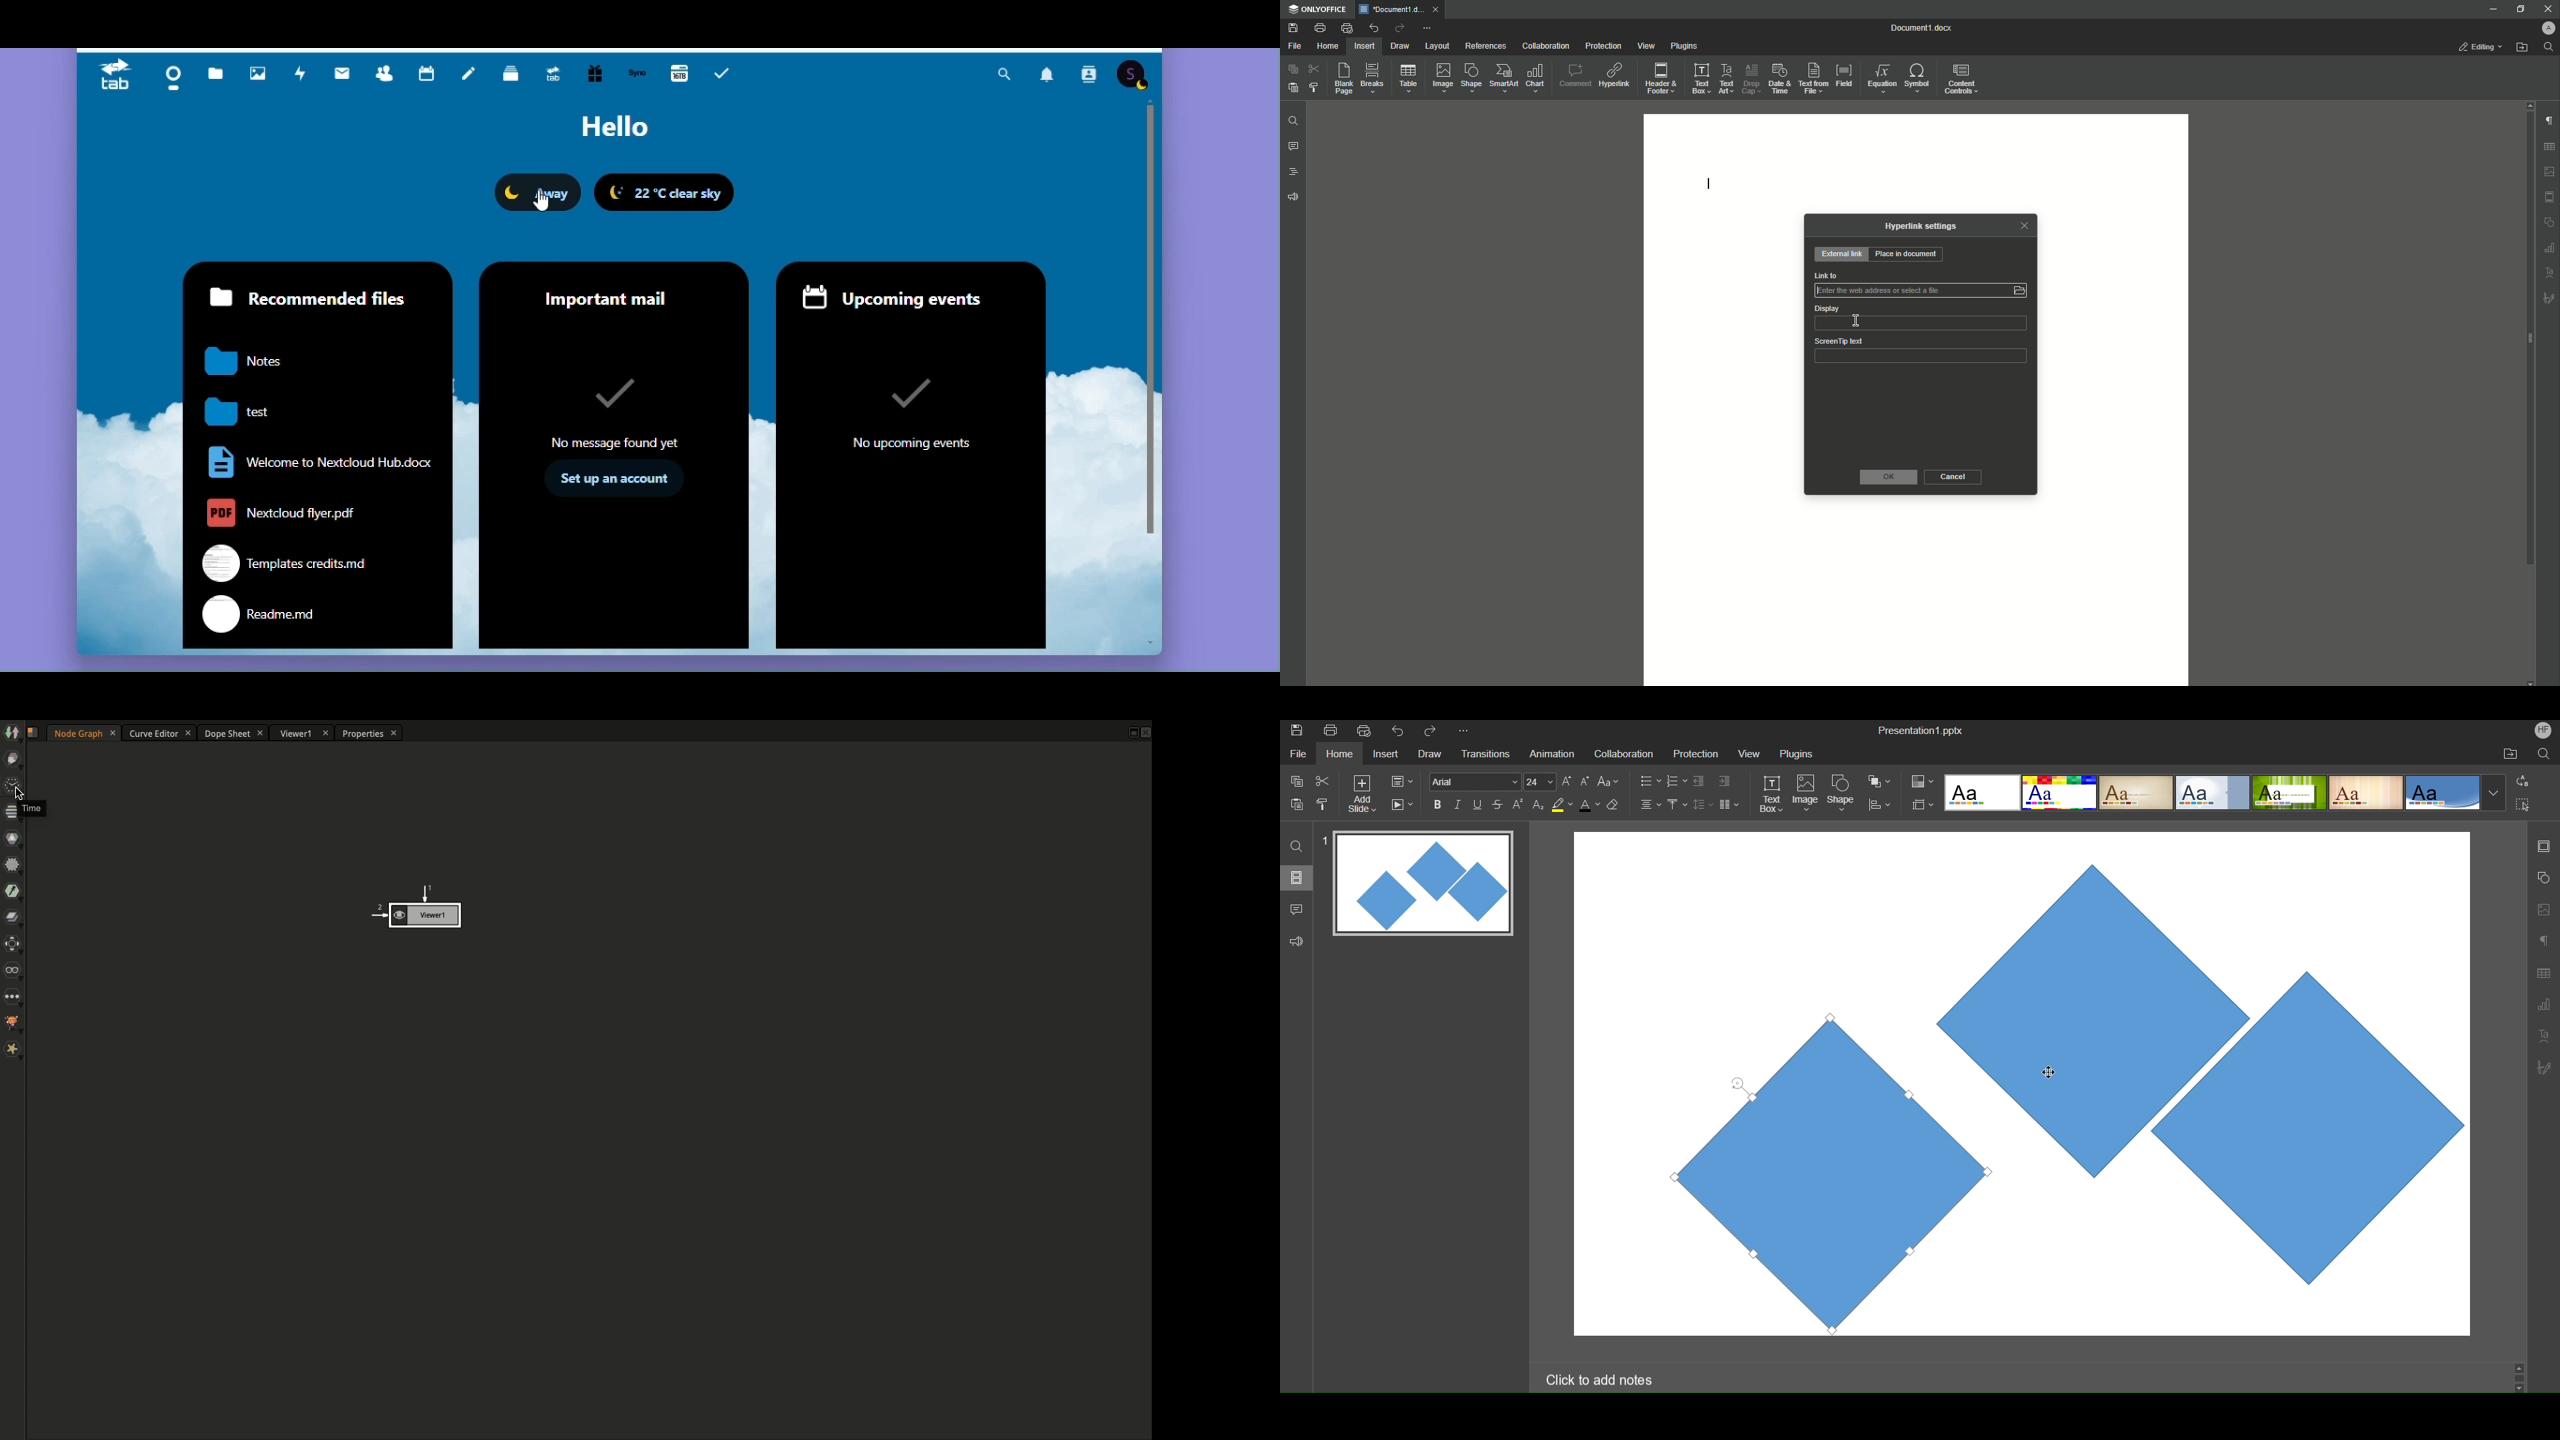 This screenshot has width=2576, height=1456. What do you see at coordinates (1727, 79) in the screenshot?
I see `Text Art` at bounding box center [1727, 79].